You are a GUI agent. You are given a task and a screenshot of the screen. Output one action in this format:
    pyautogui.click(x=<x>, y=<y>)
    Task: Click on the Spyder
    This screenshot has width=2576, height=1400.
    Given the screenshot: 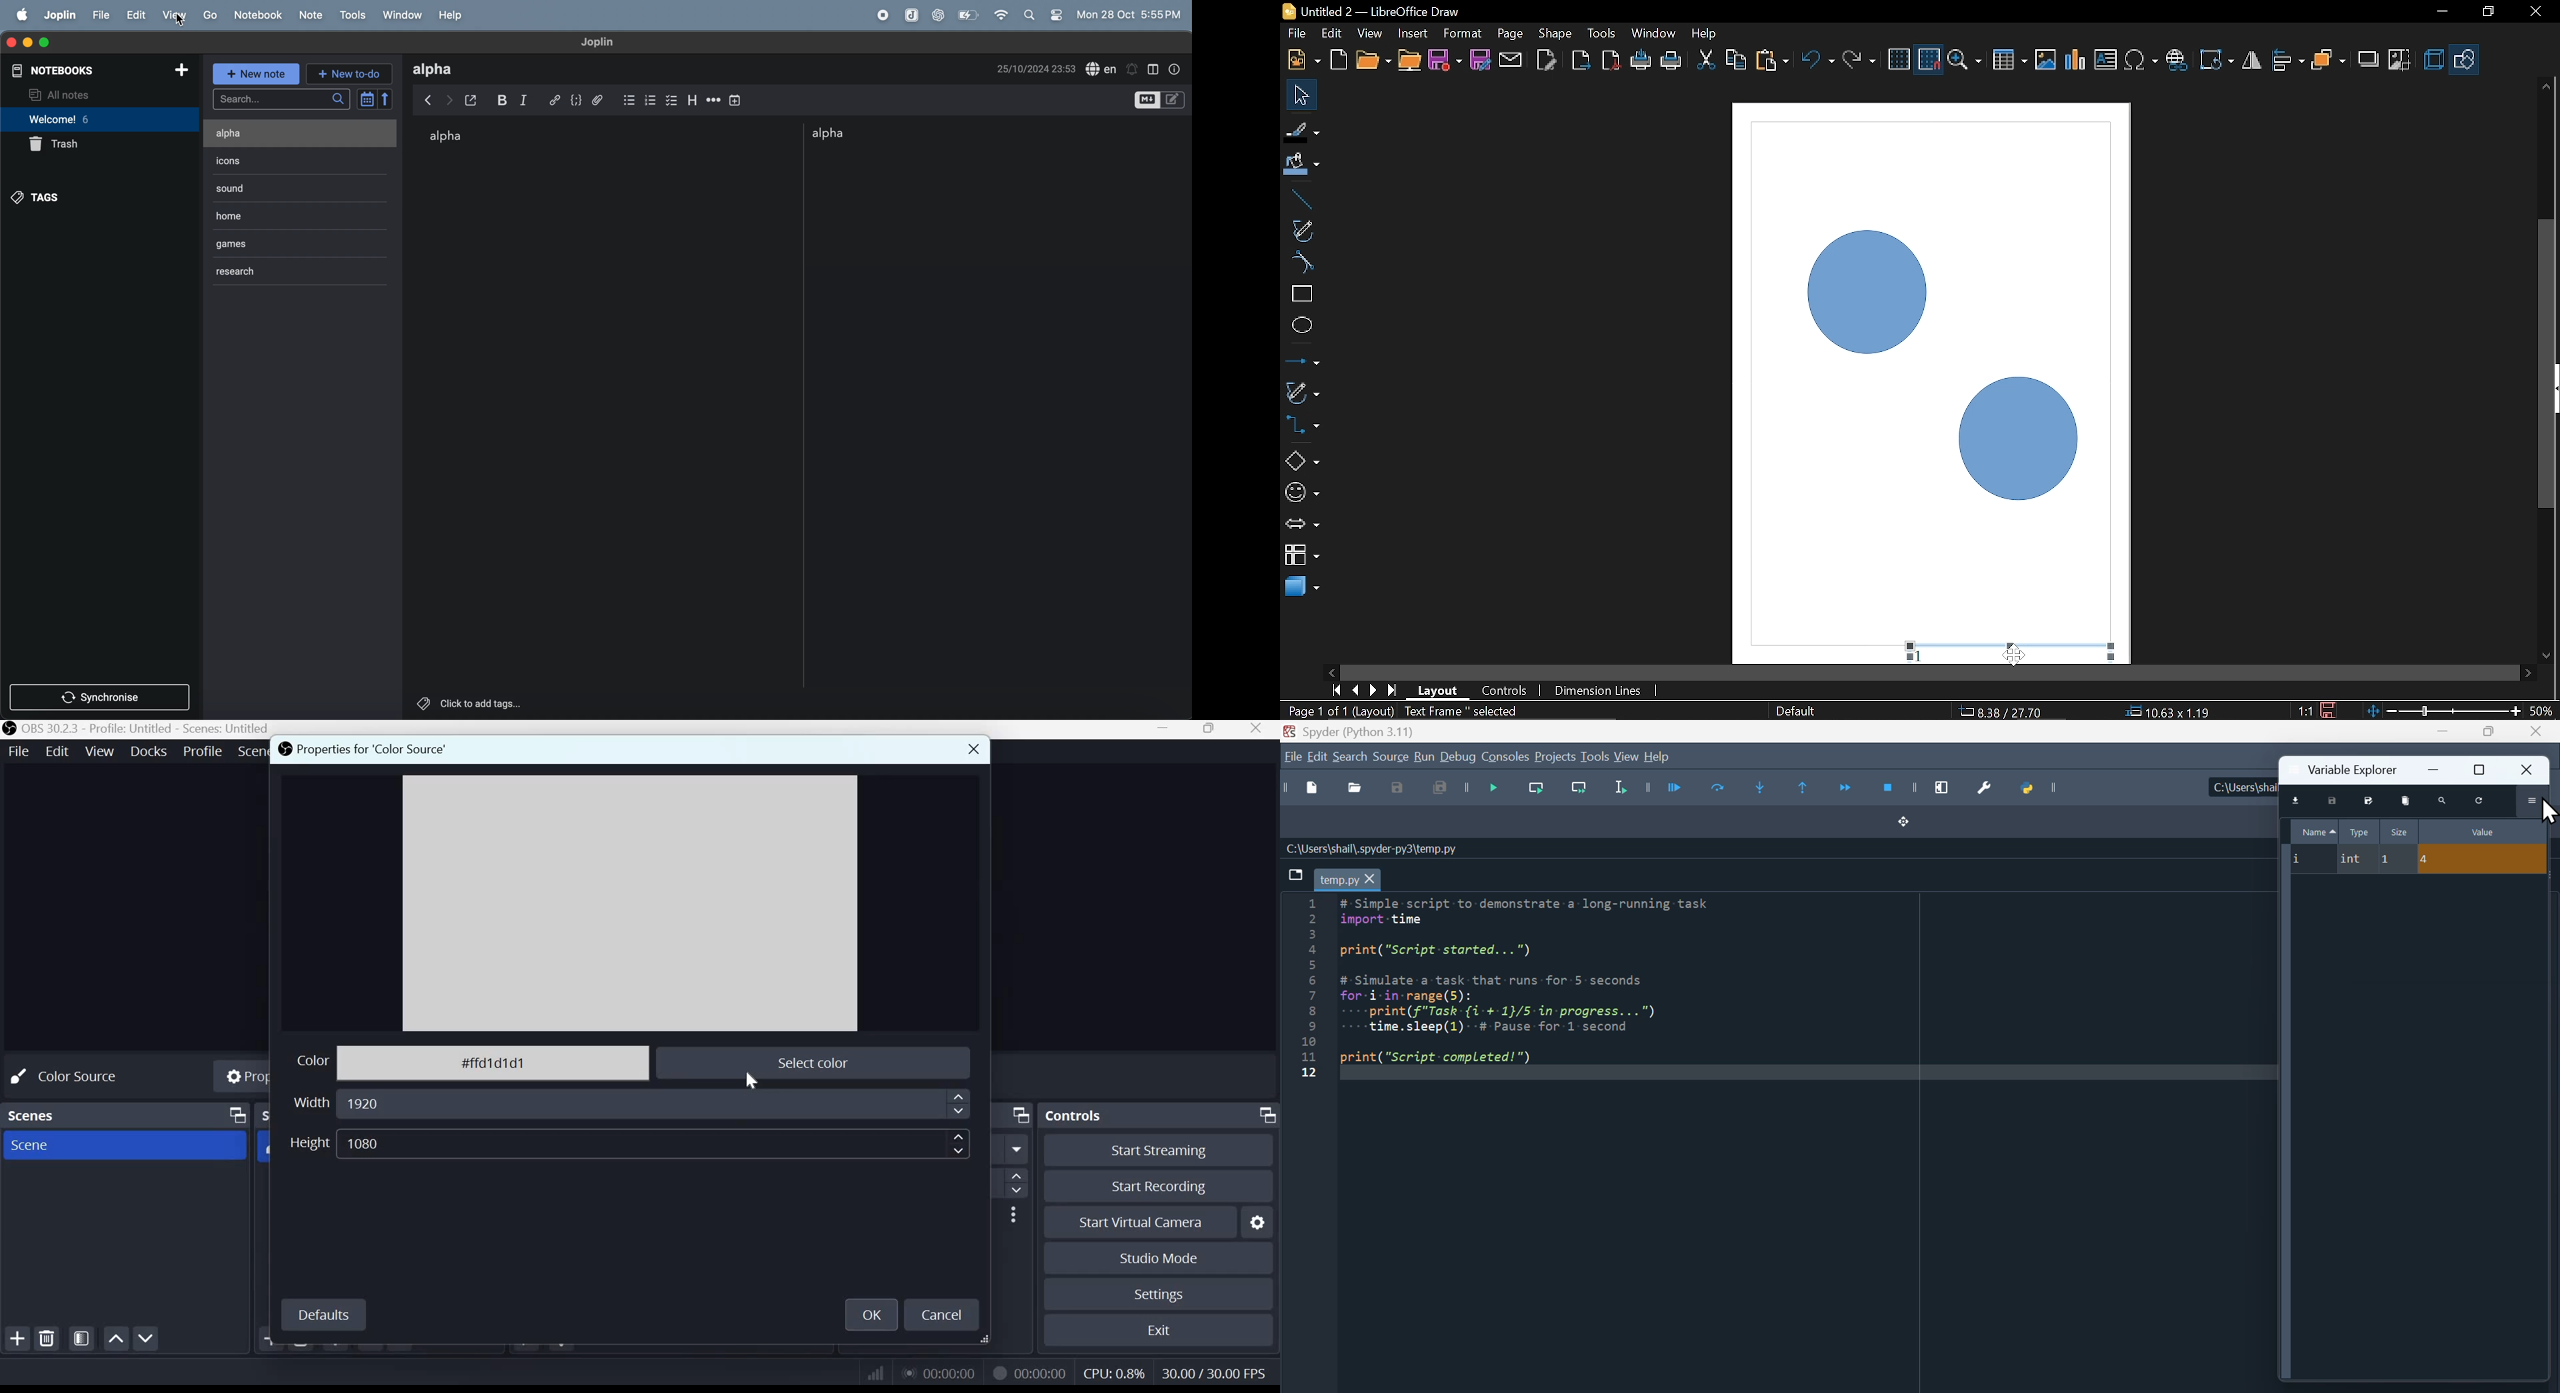 What is the action you would take?
    pyautogui.click(x=1379, y=730)
    